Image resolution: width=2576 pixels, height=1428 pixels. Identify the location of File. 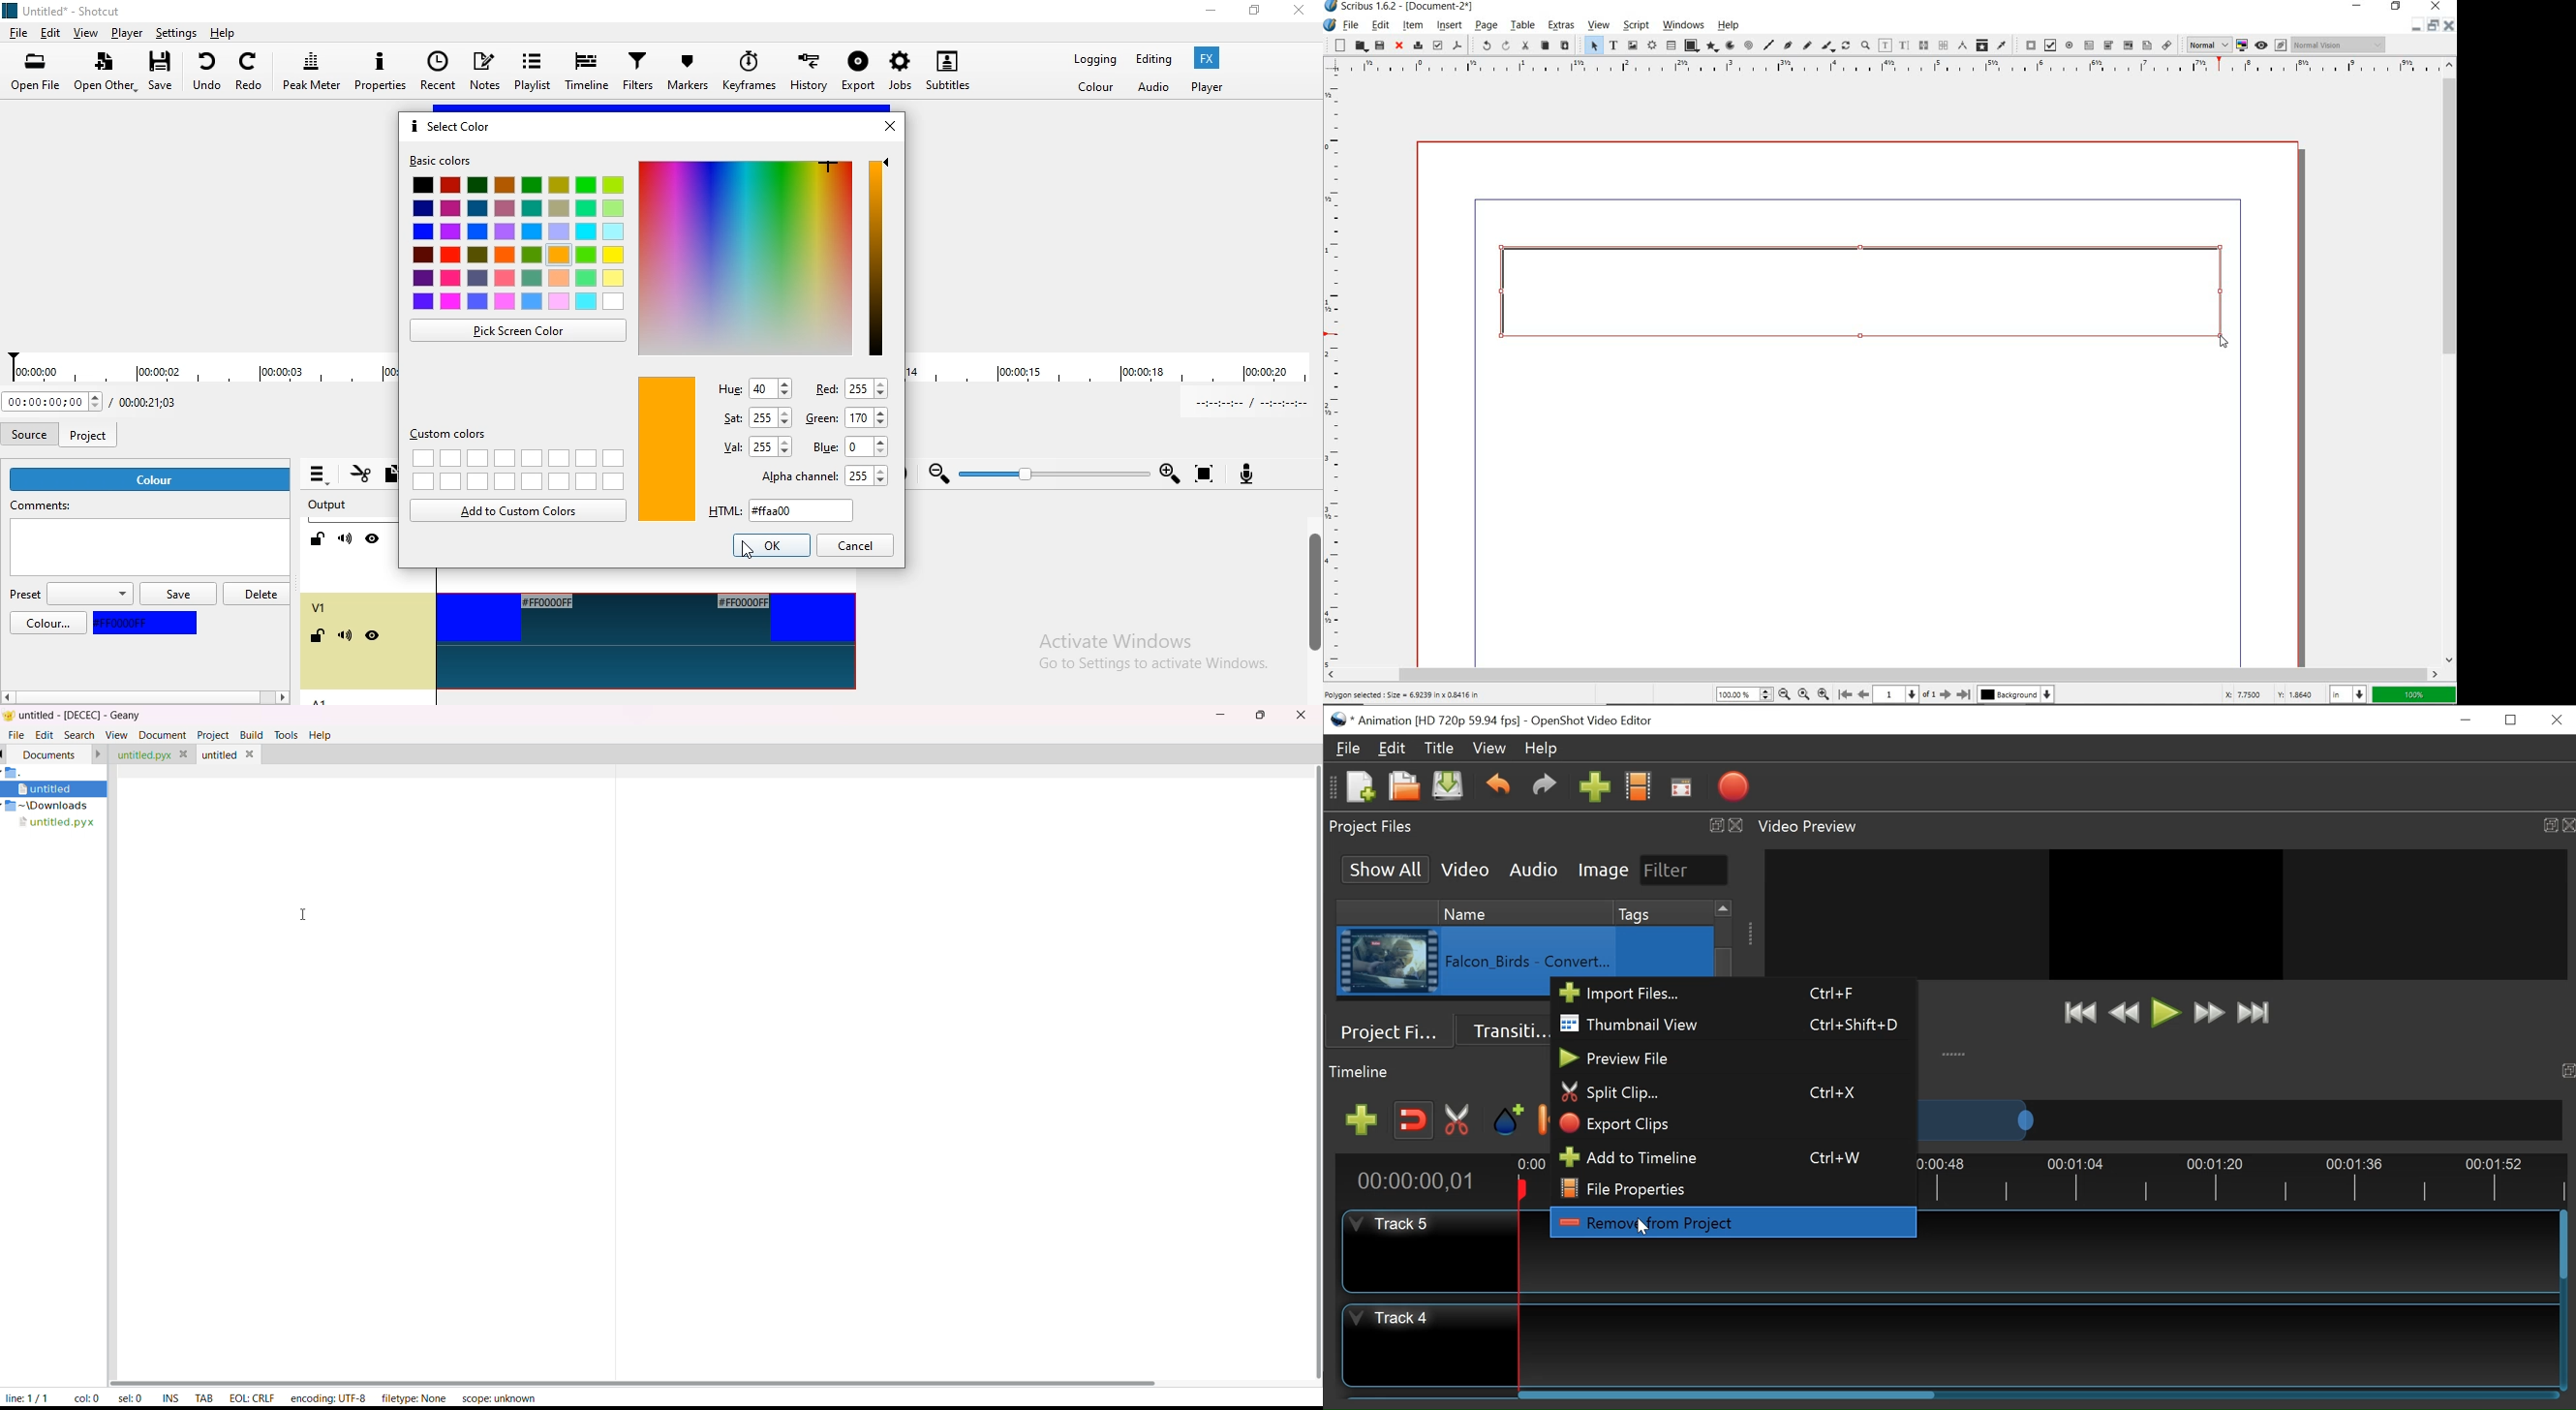
(1350, 747).